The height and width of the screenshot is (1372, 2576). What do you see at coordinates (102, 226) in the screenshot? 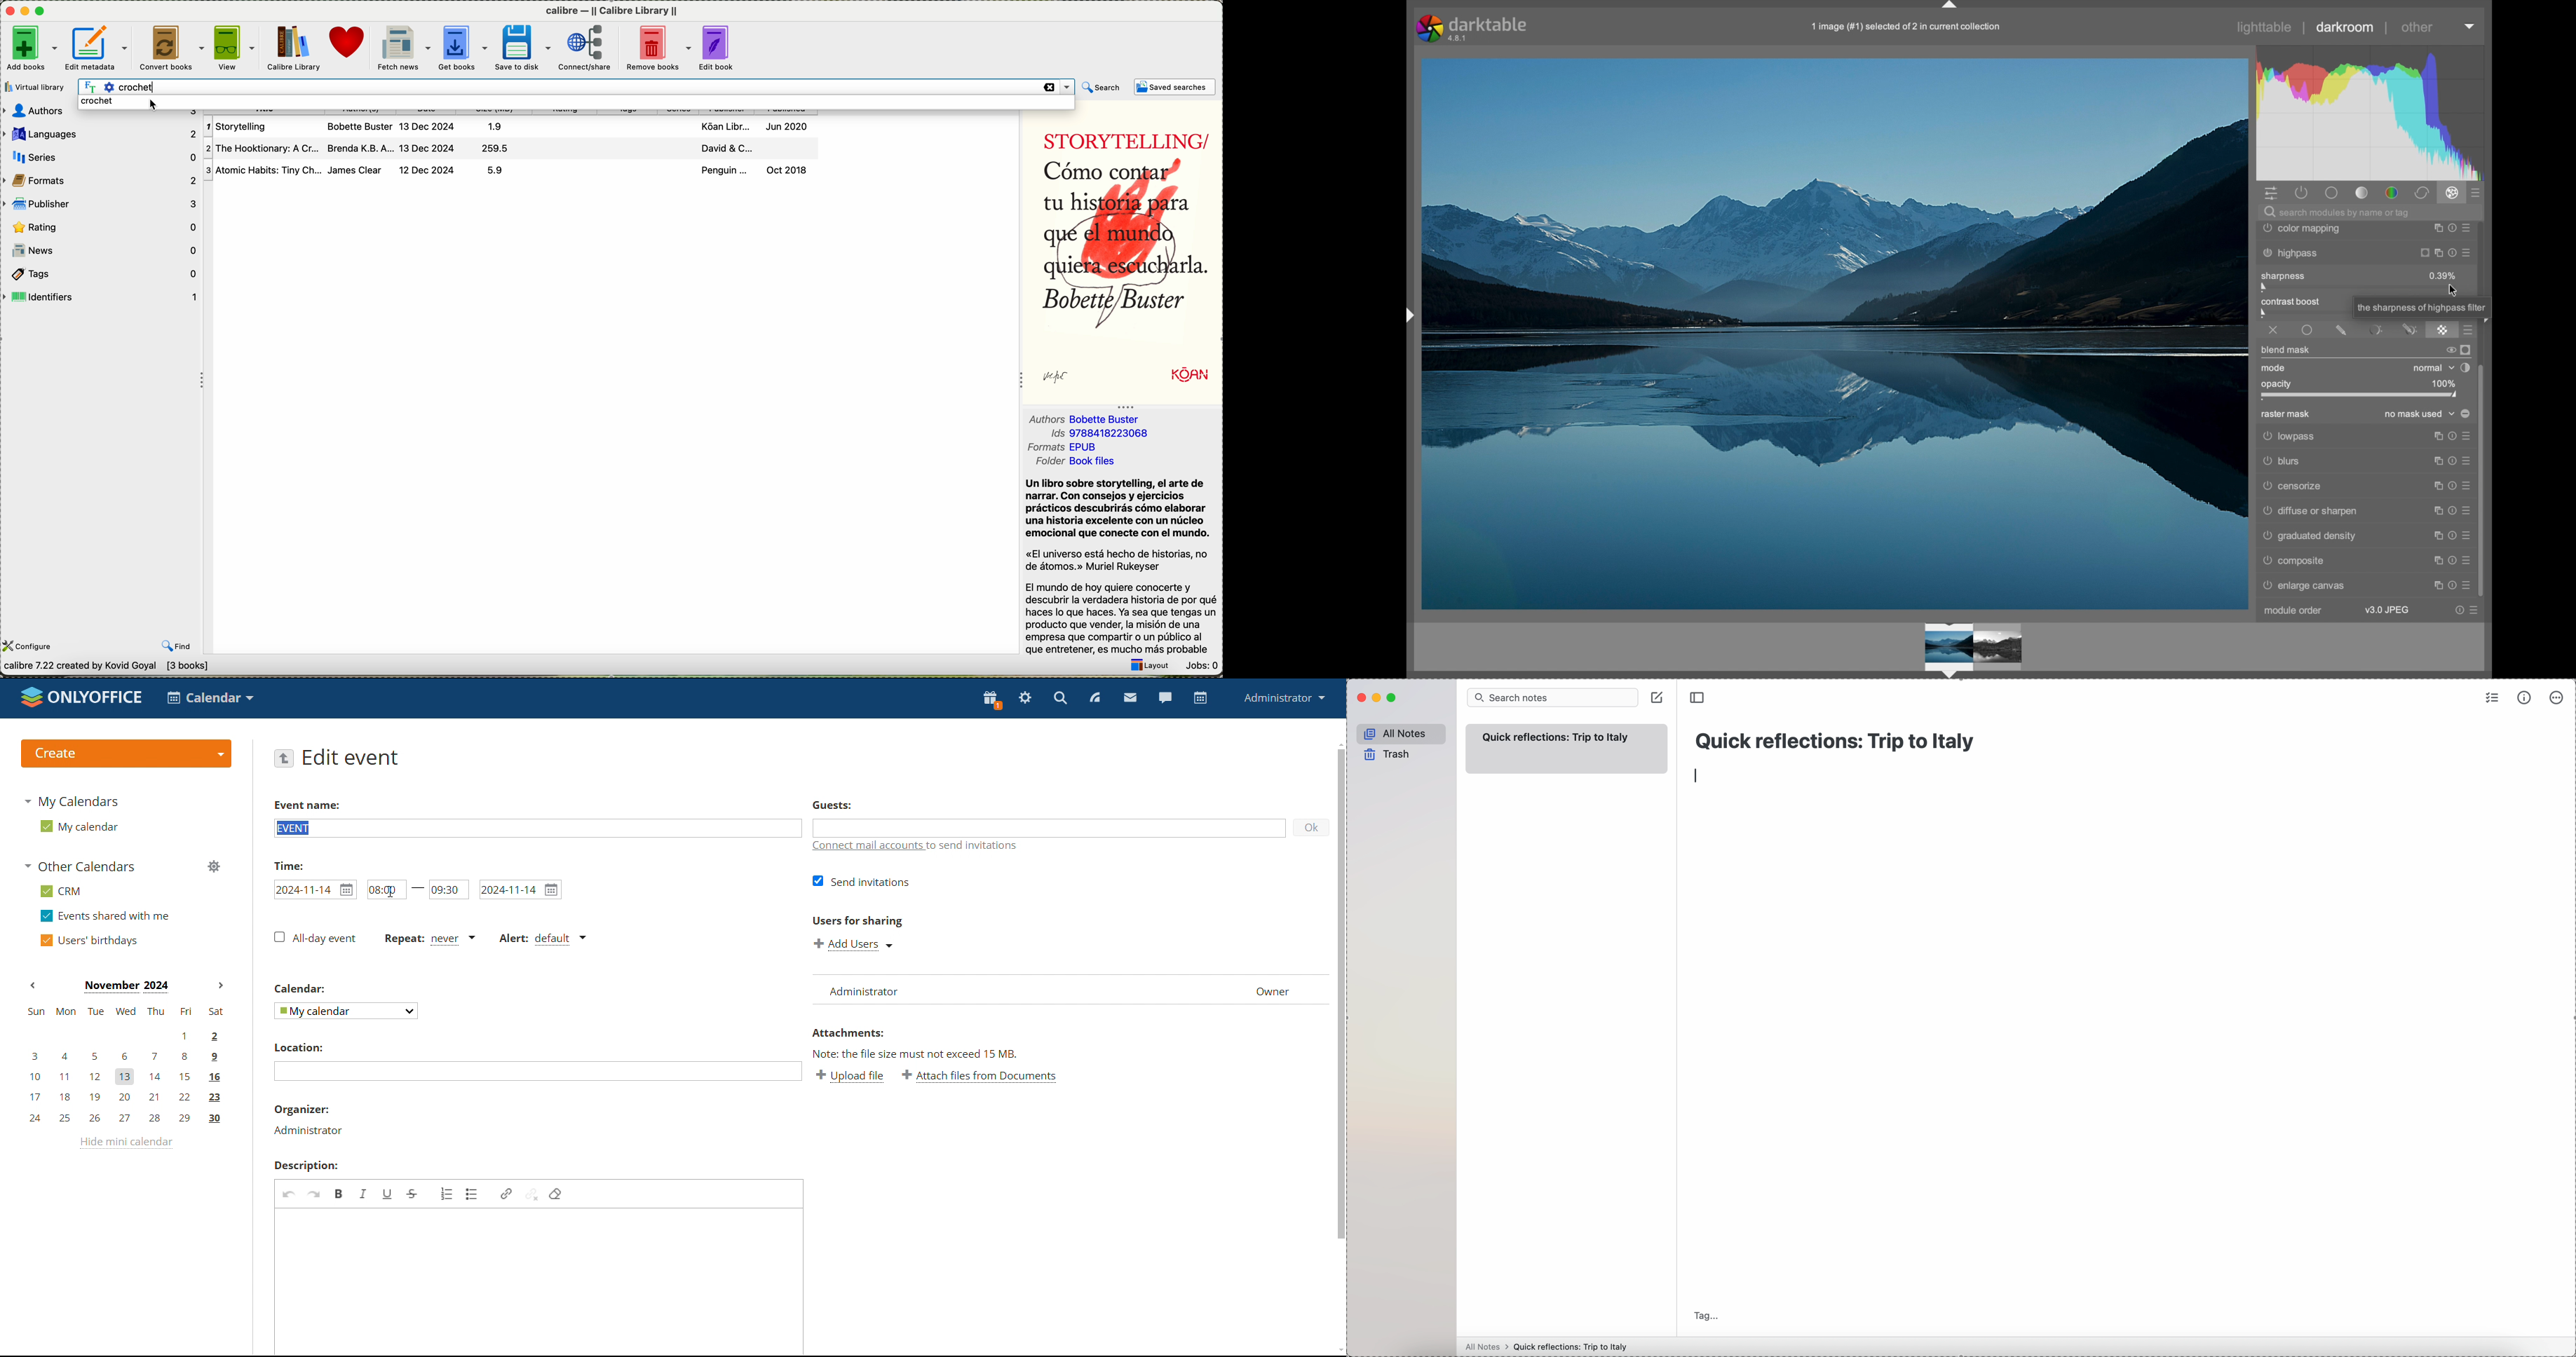
I see `rating` at bounding box center [102, 226].